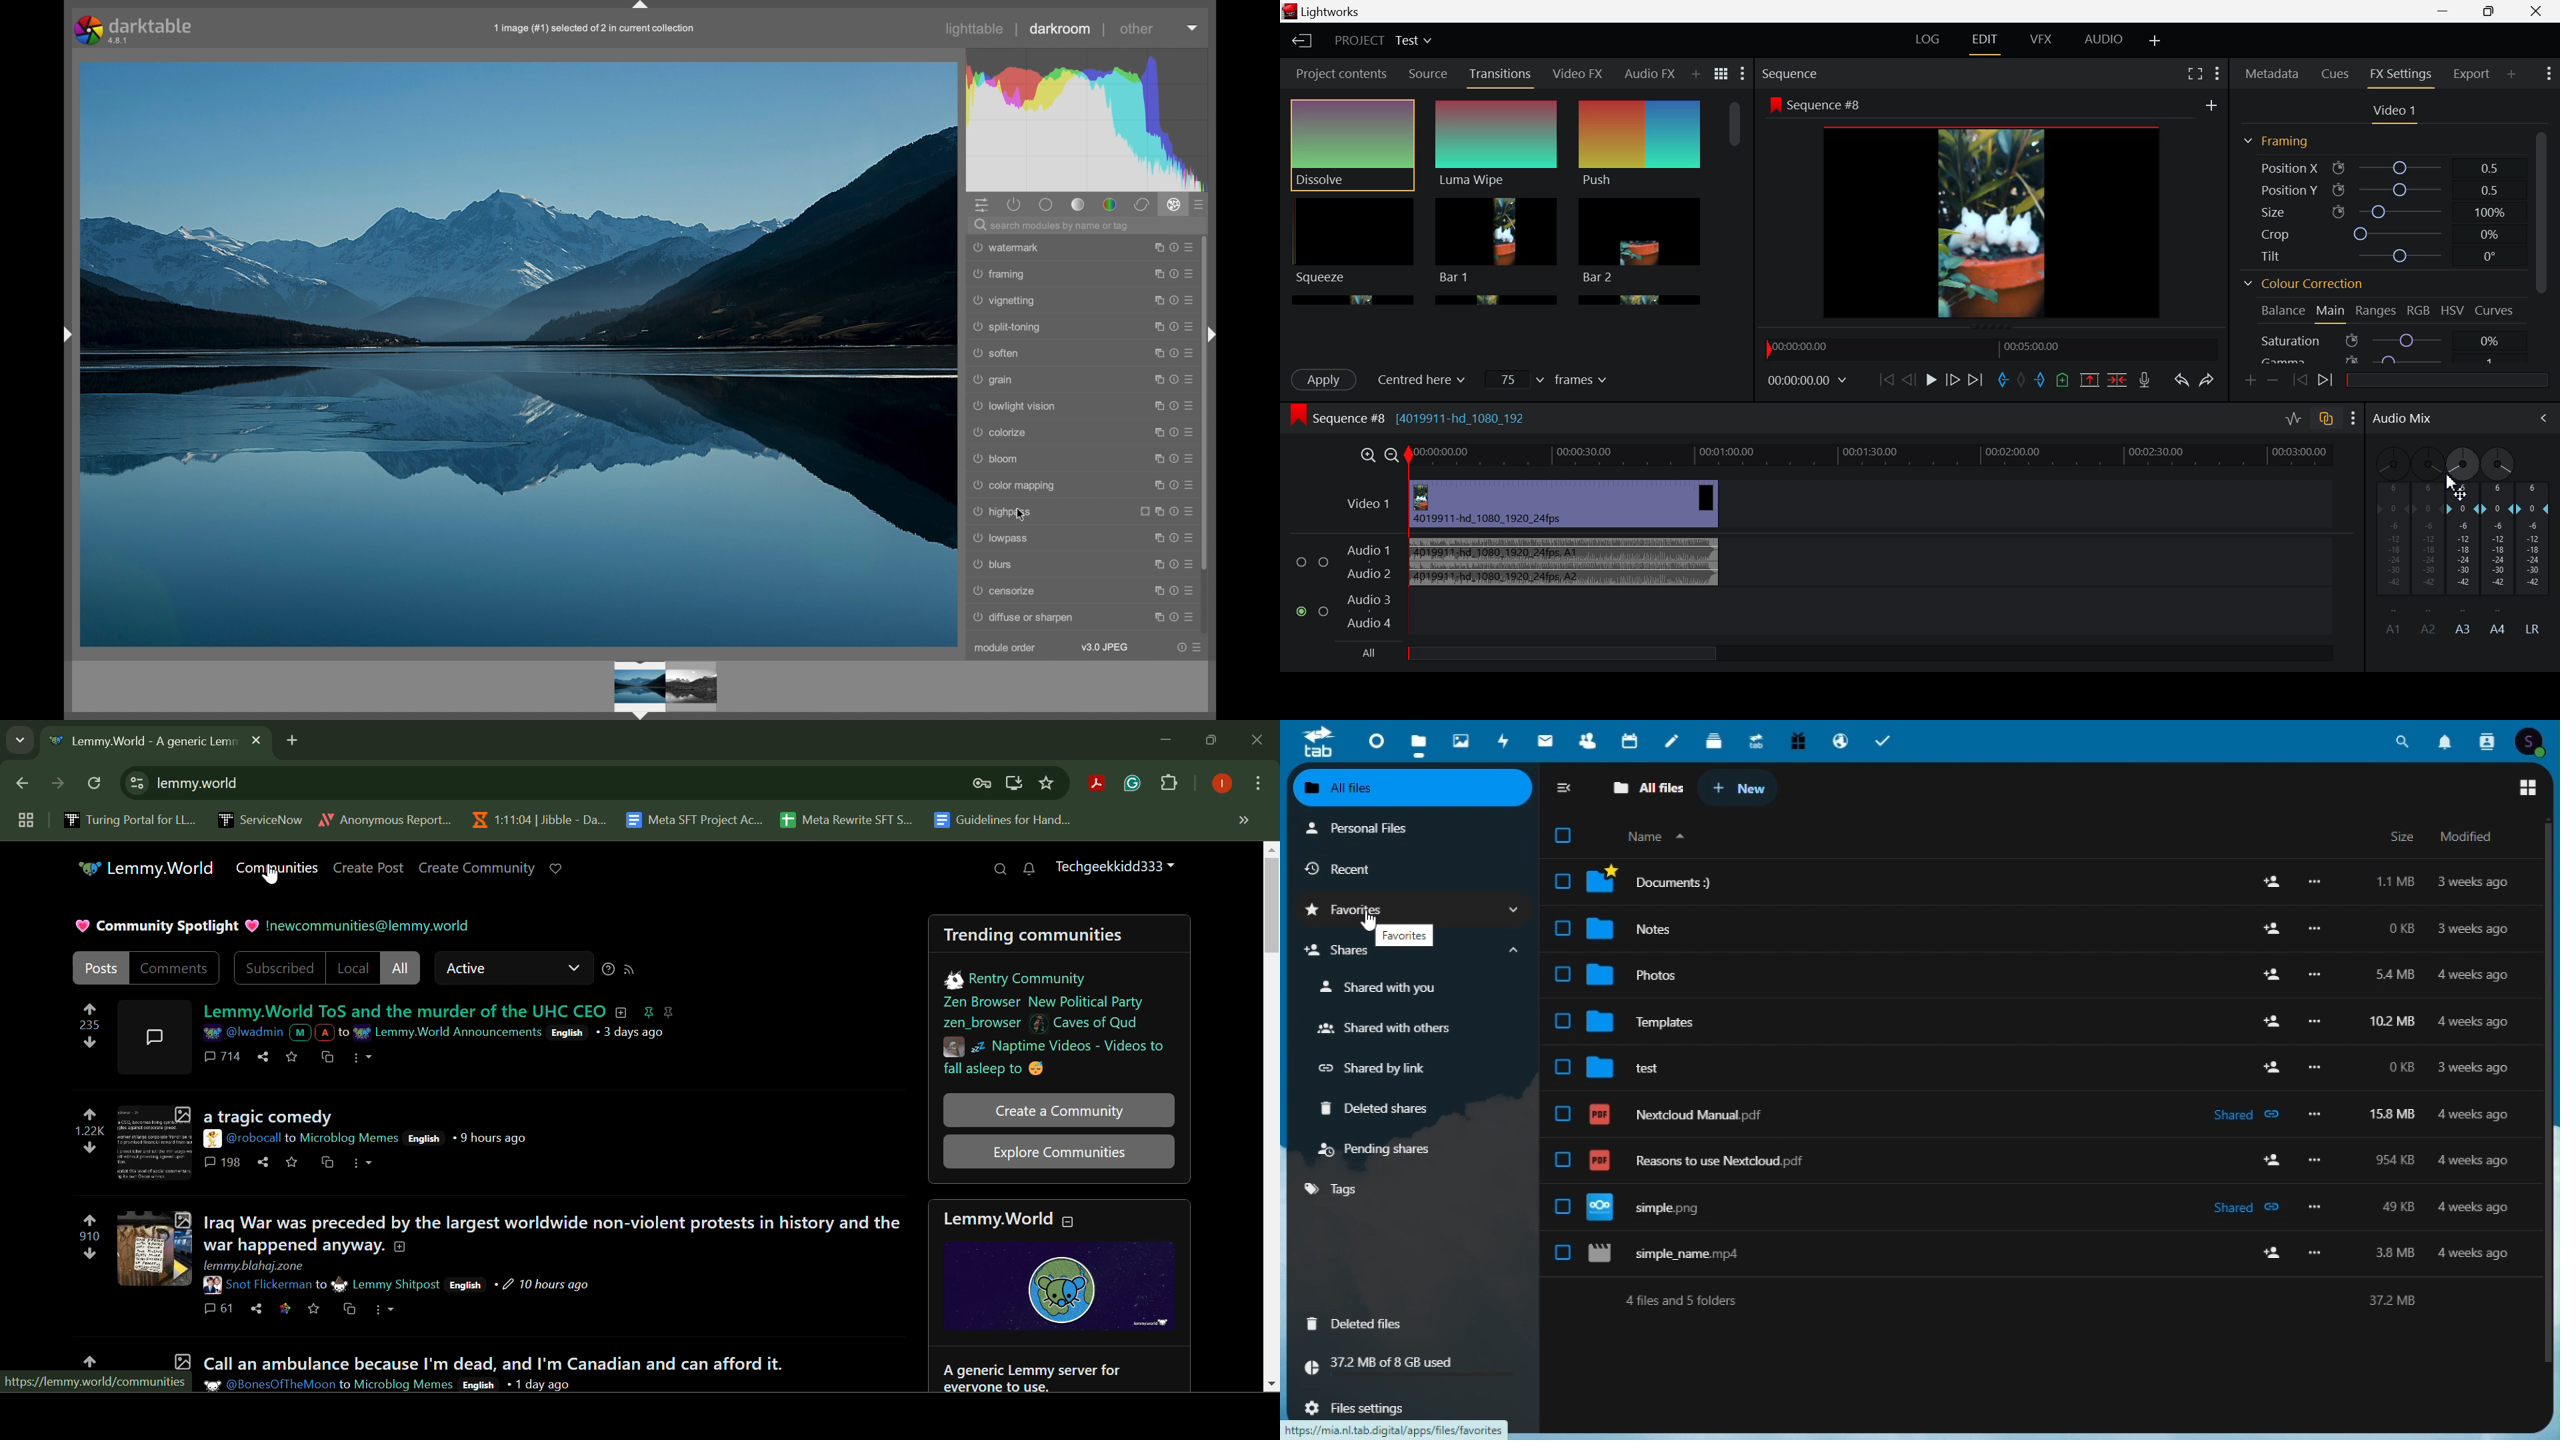  I want to click on Audio FX, so click(1649, 76).